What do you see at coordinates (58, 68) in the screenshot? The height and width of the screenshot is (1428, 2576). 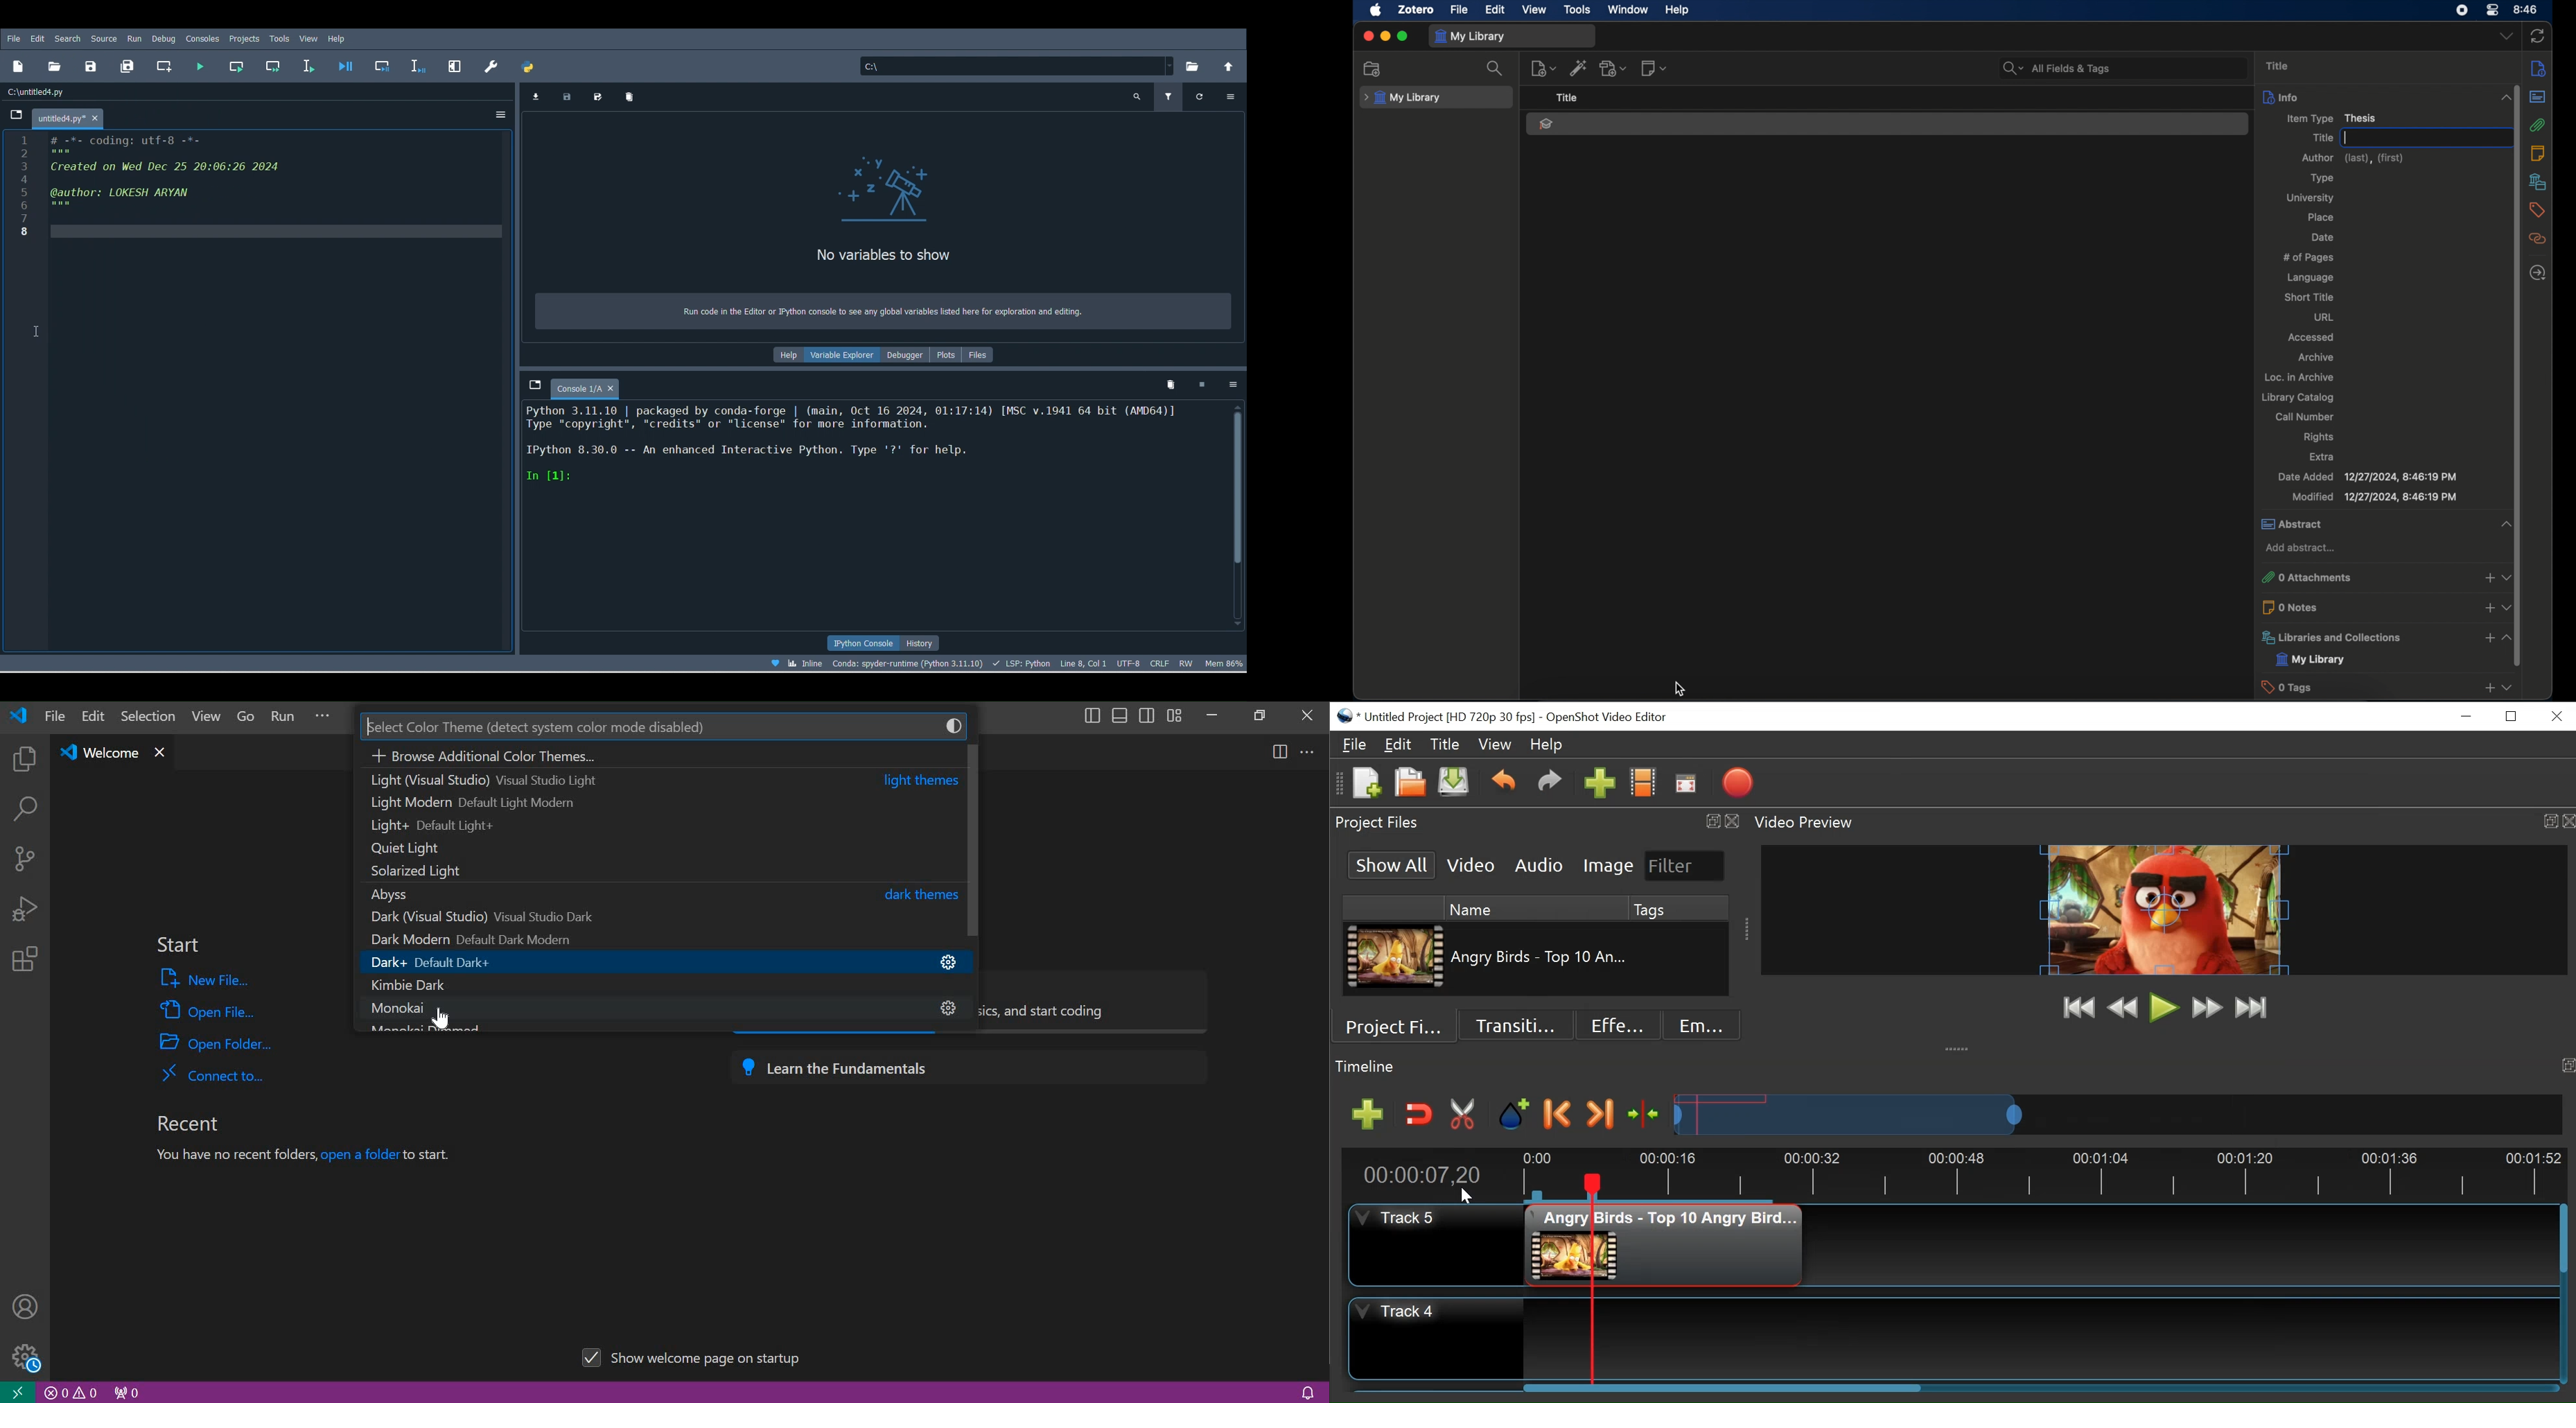 I see `Open file (Ctrl + O)` at bounding box center [58, 68].